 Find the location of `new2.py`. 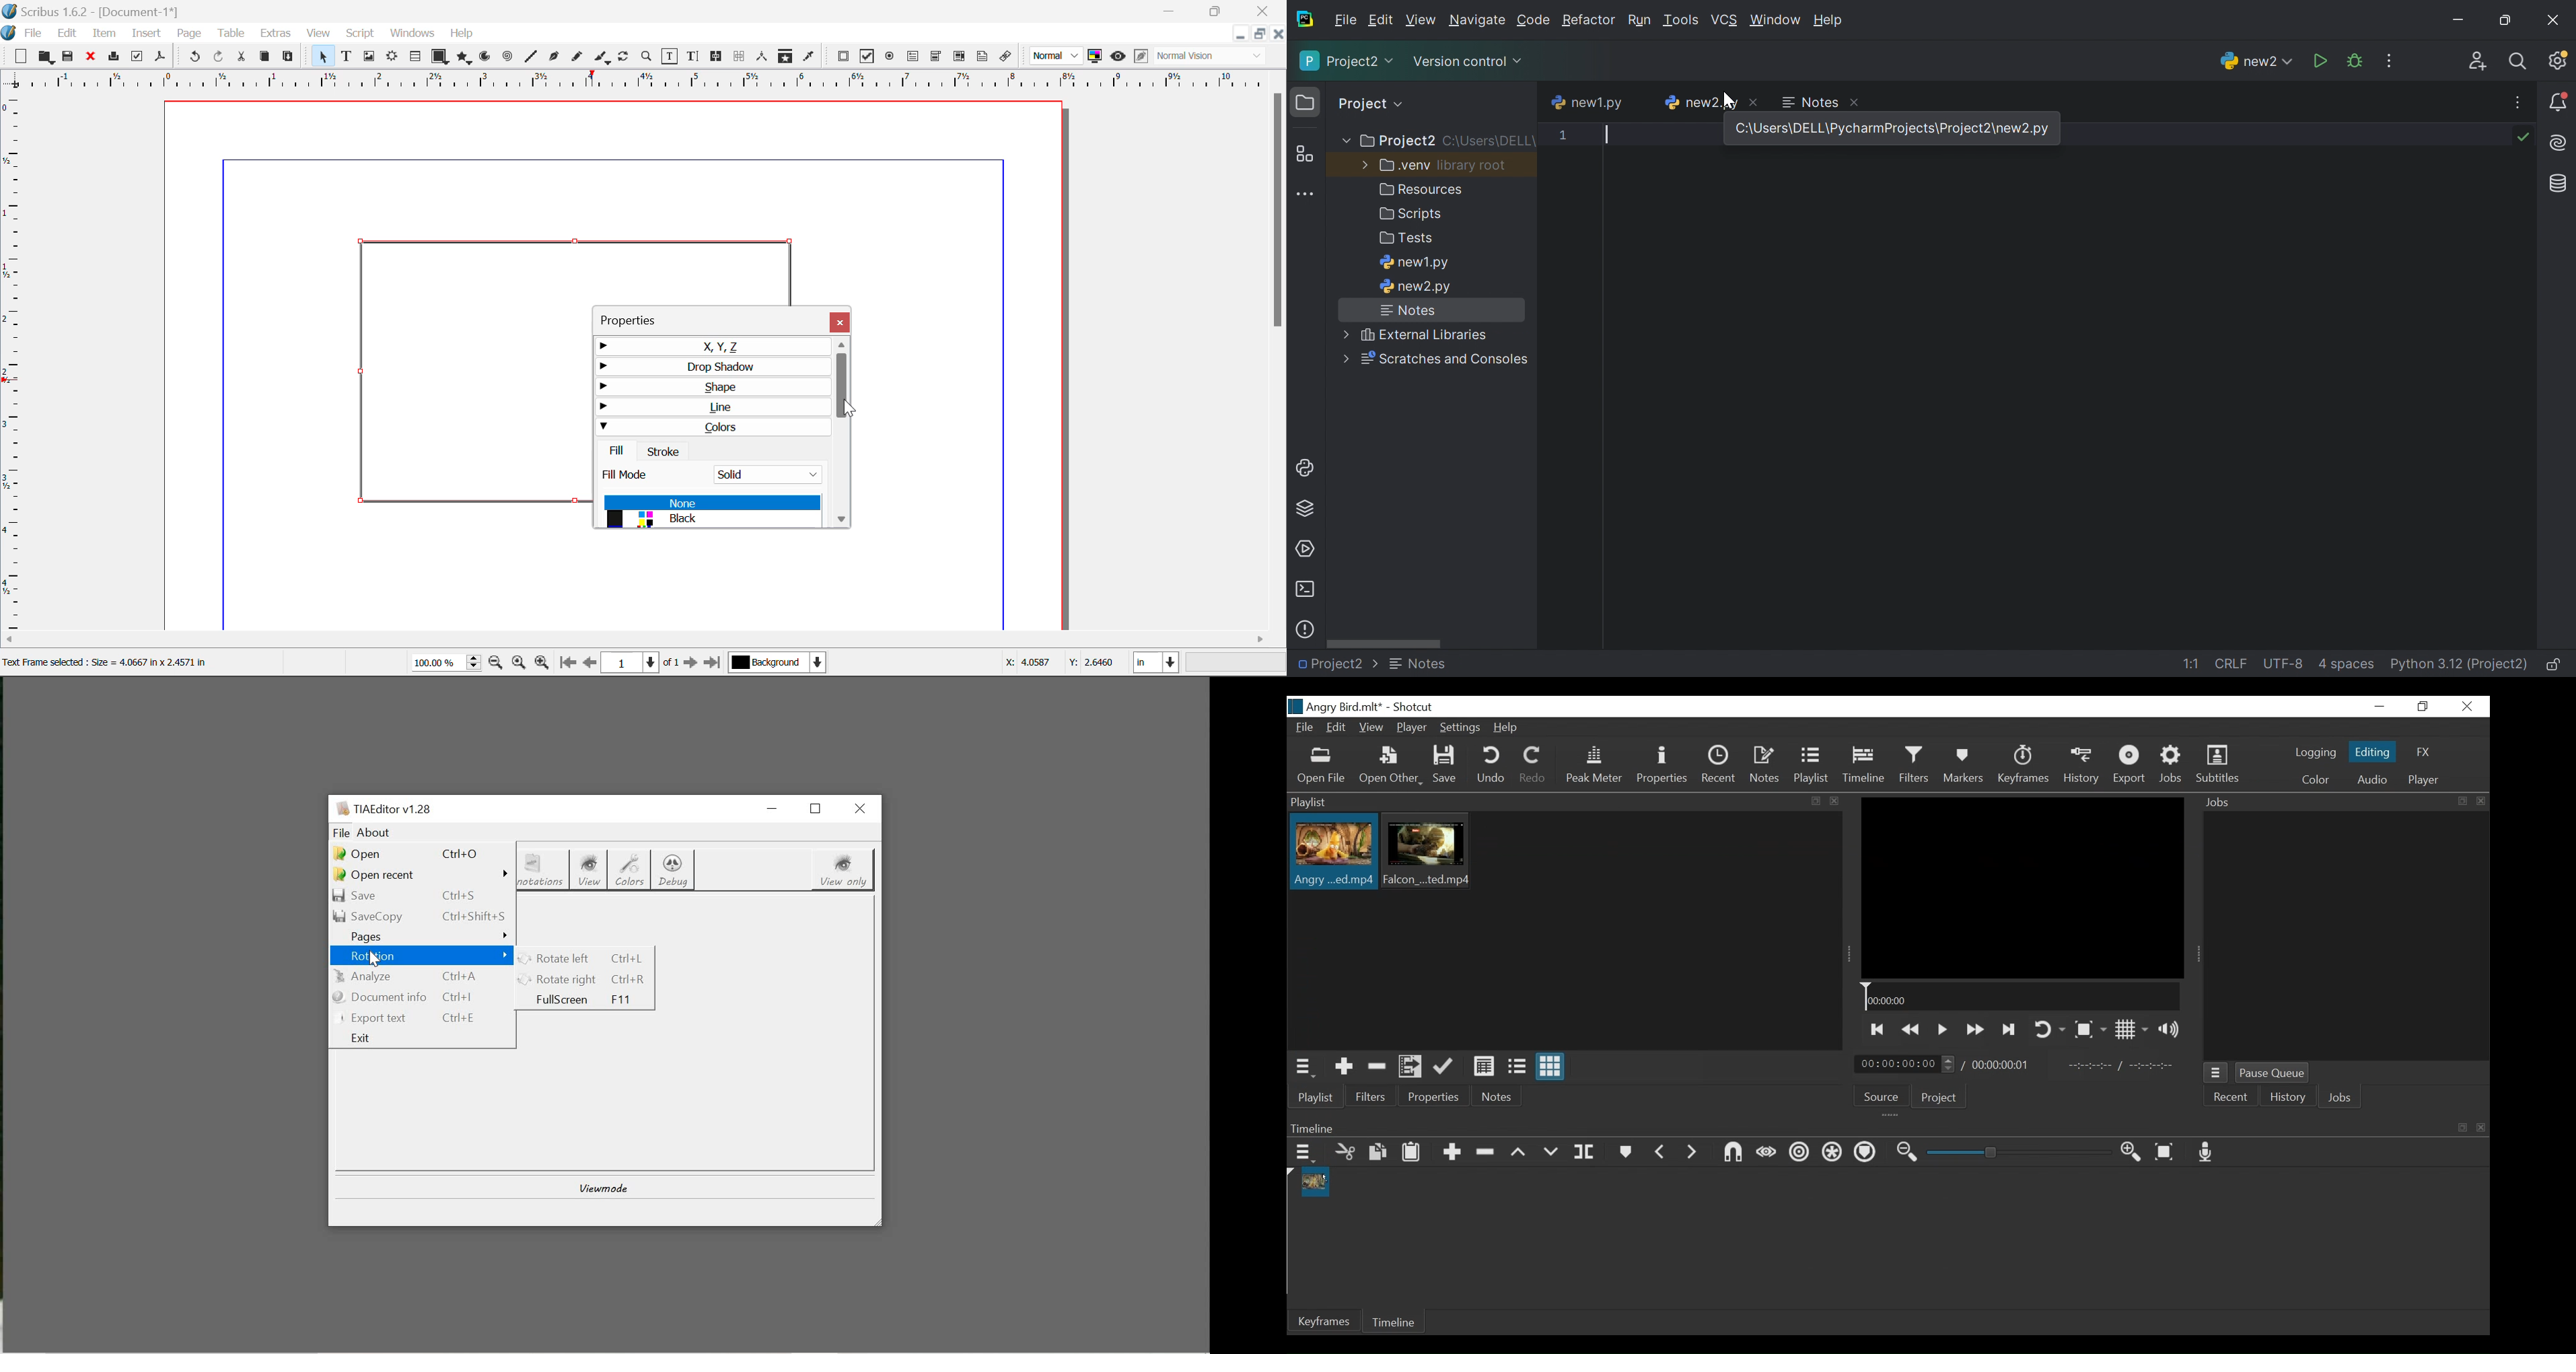

new2.py is located at coordinates (2253, 60).